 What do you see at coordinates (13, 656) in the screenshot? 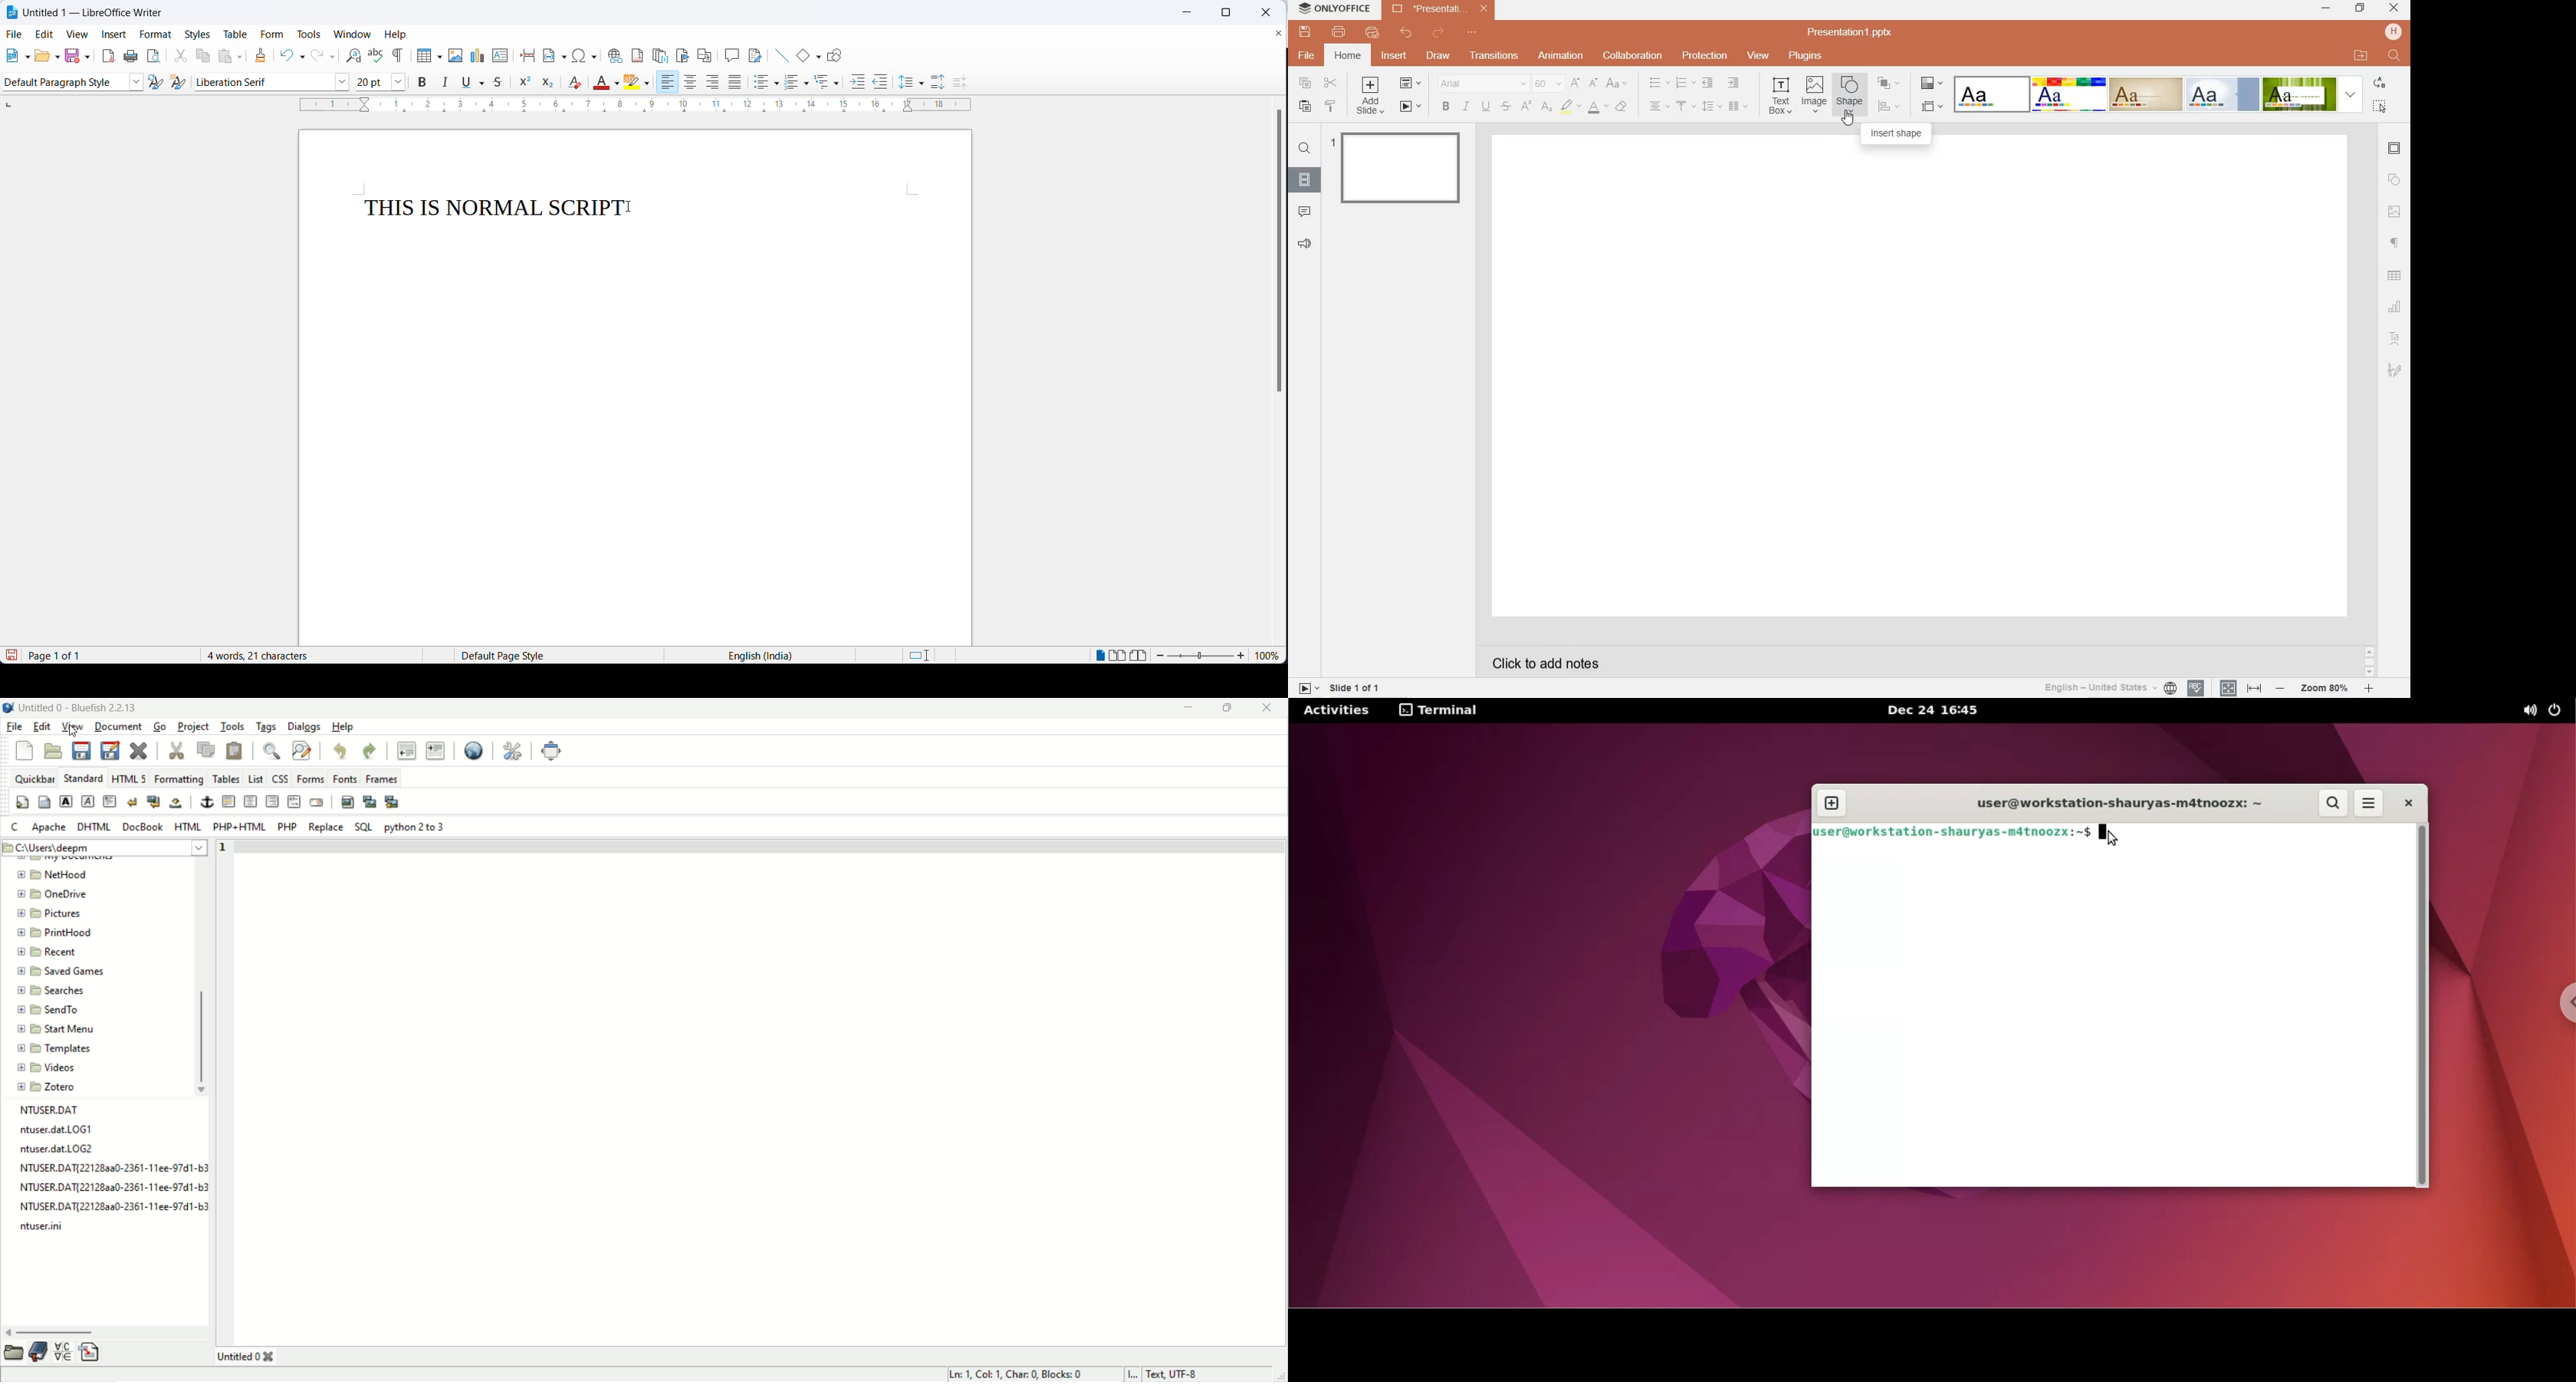
I see `Save` at bounding box center [13, 656].